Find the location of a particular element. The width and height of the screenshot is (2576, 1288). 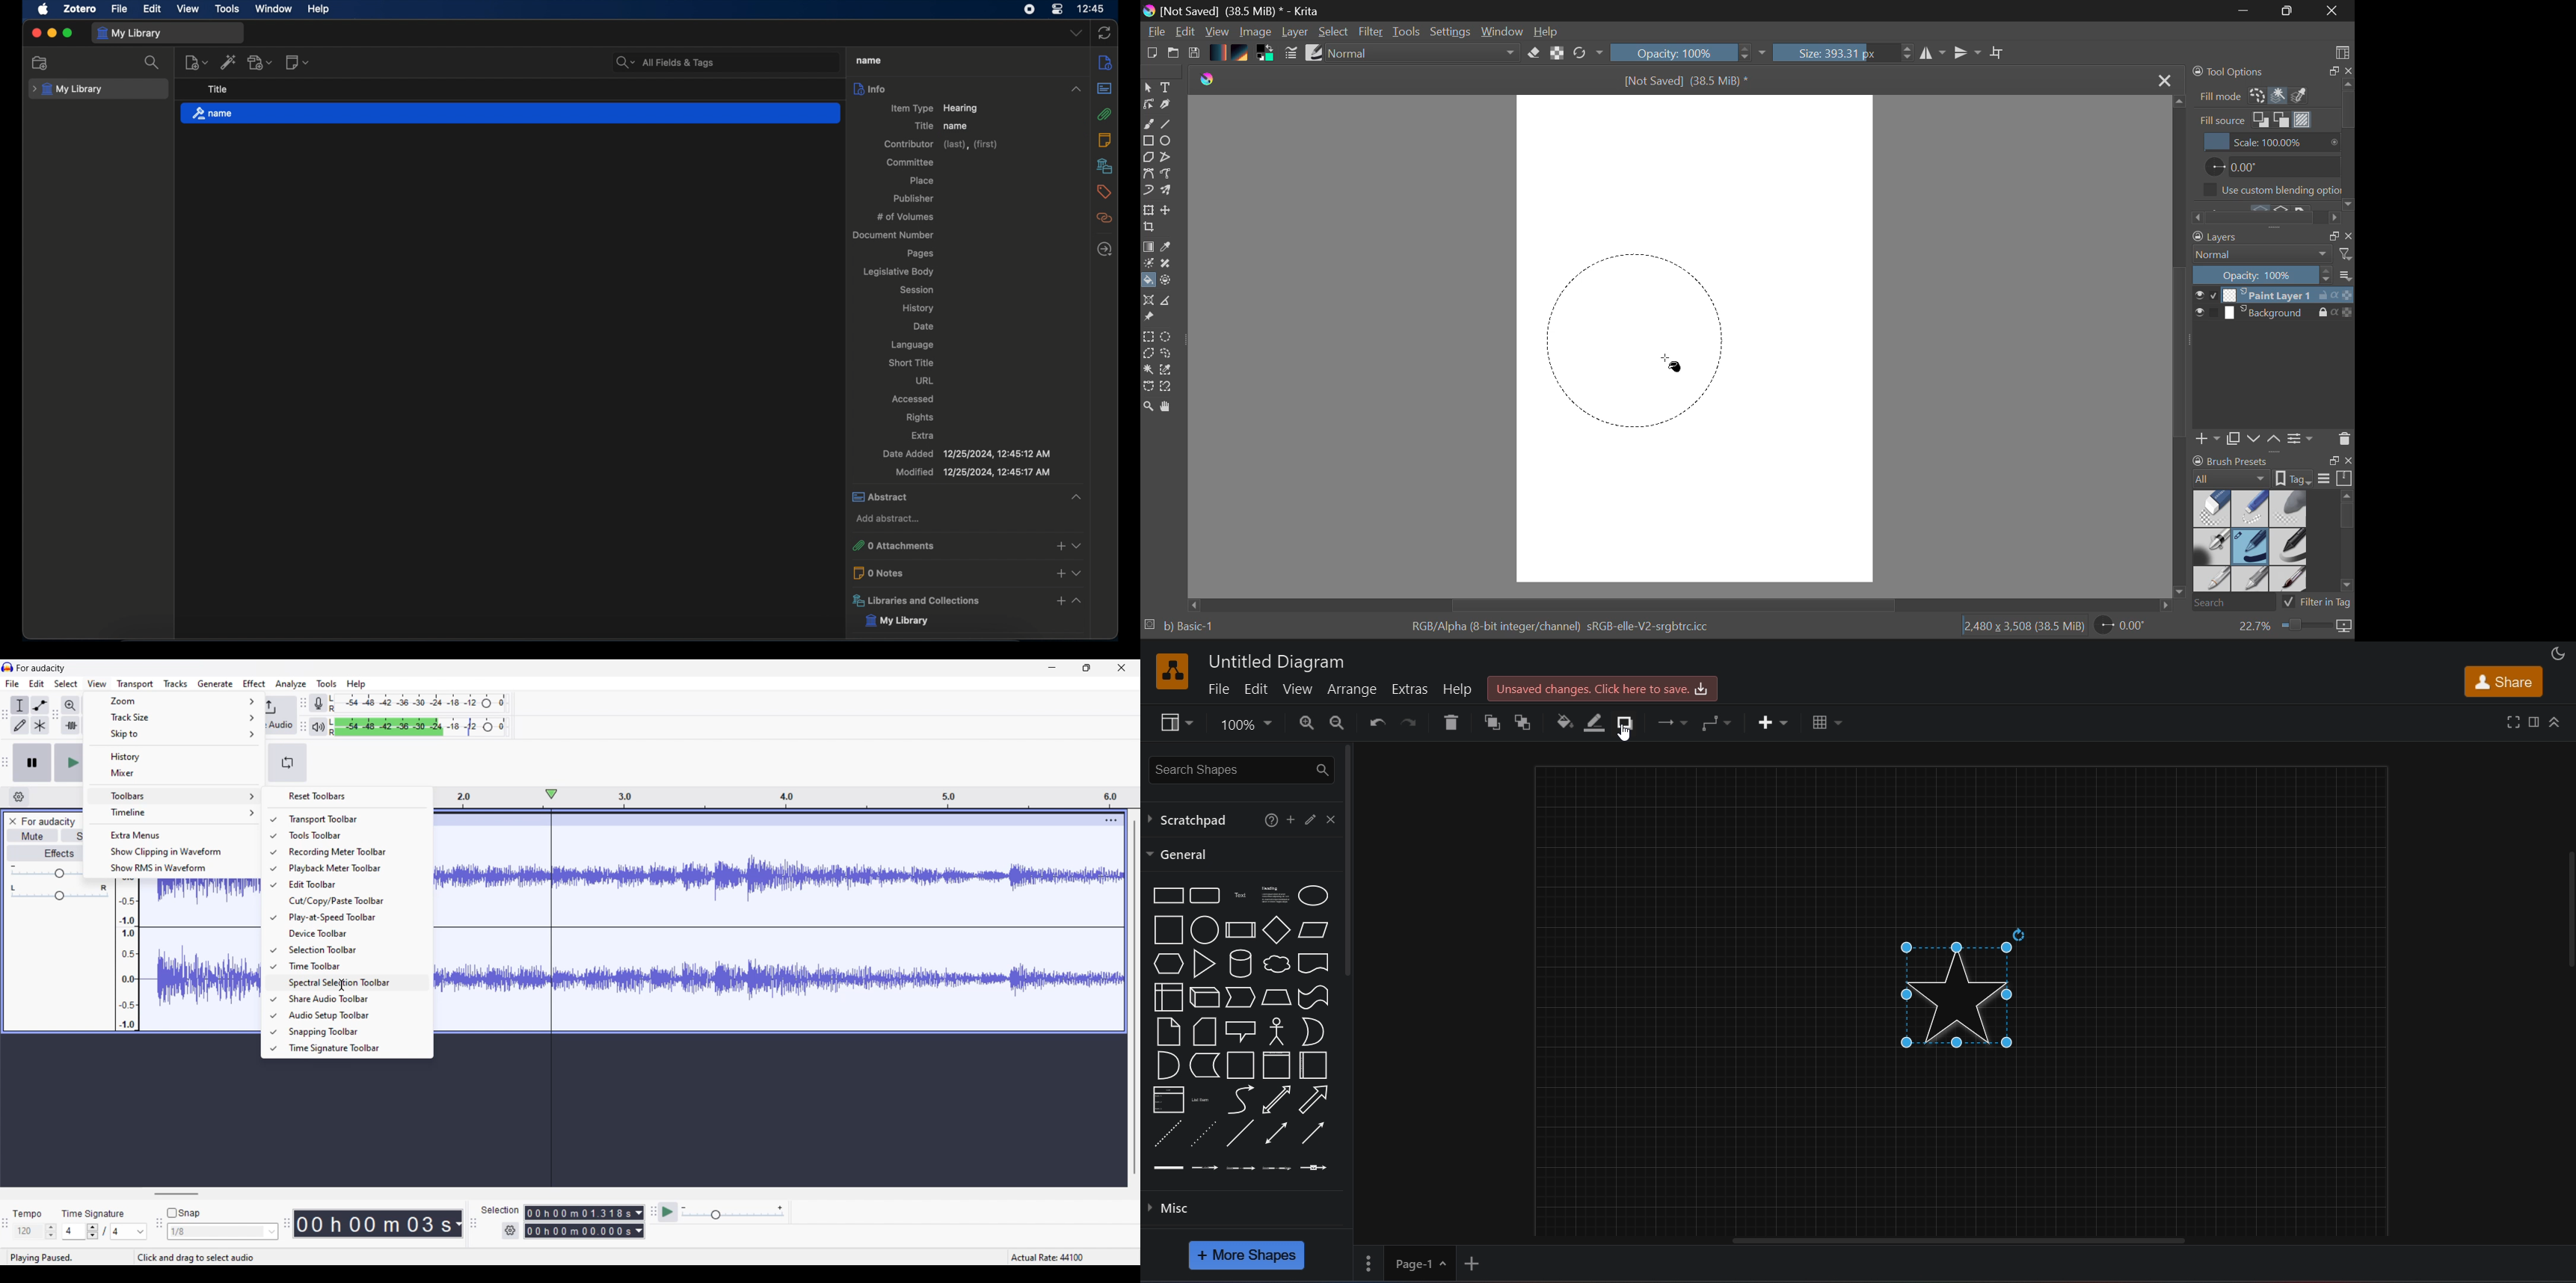

Connector with label is located at coordinates (1205, 1169).